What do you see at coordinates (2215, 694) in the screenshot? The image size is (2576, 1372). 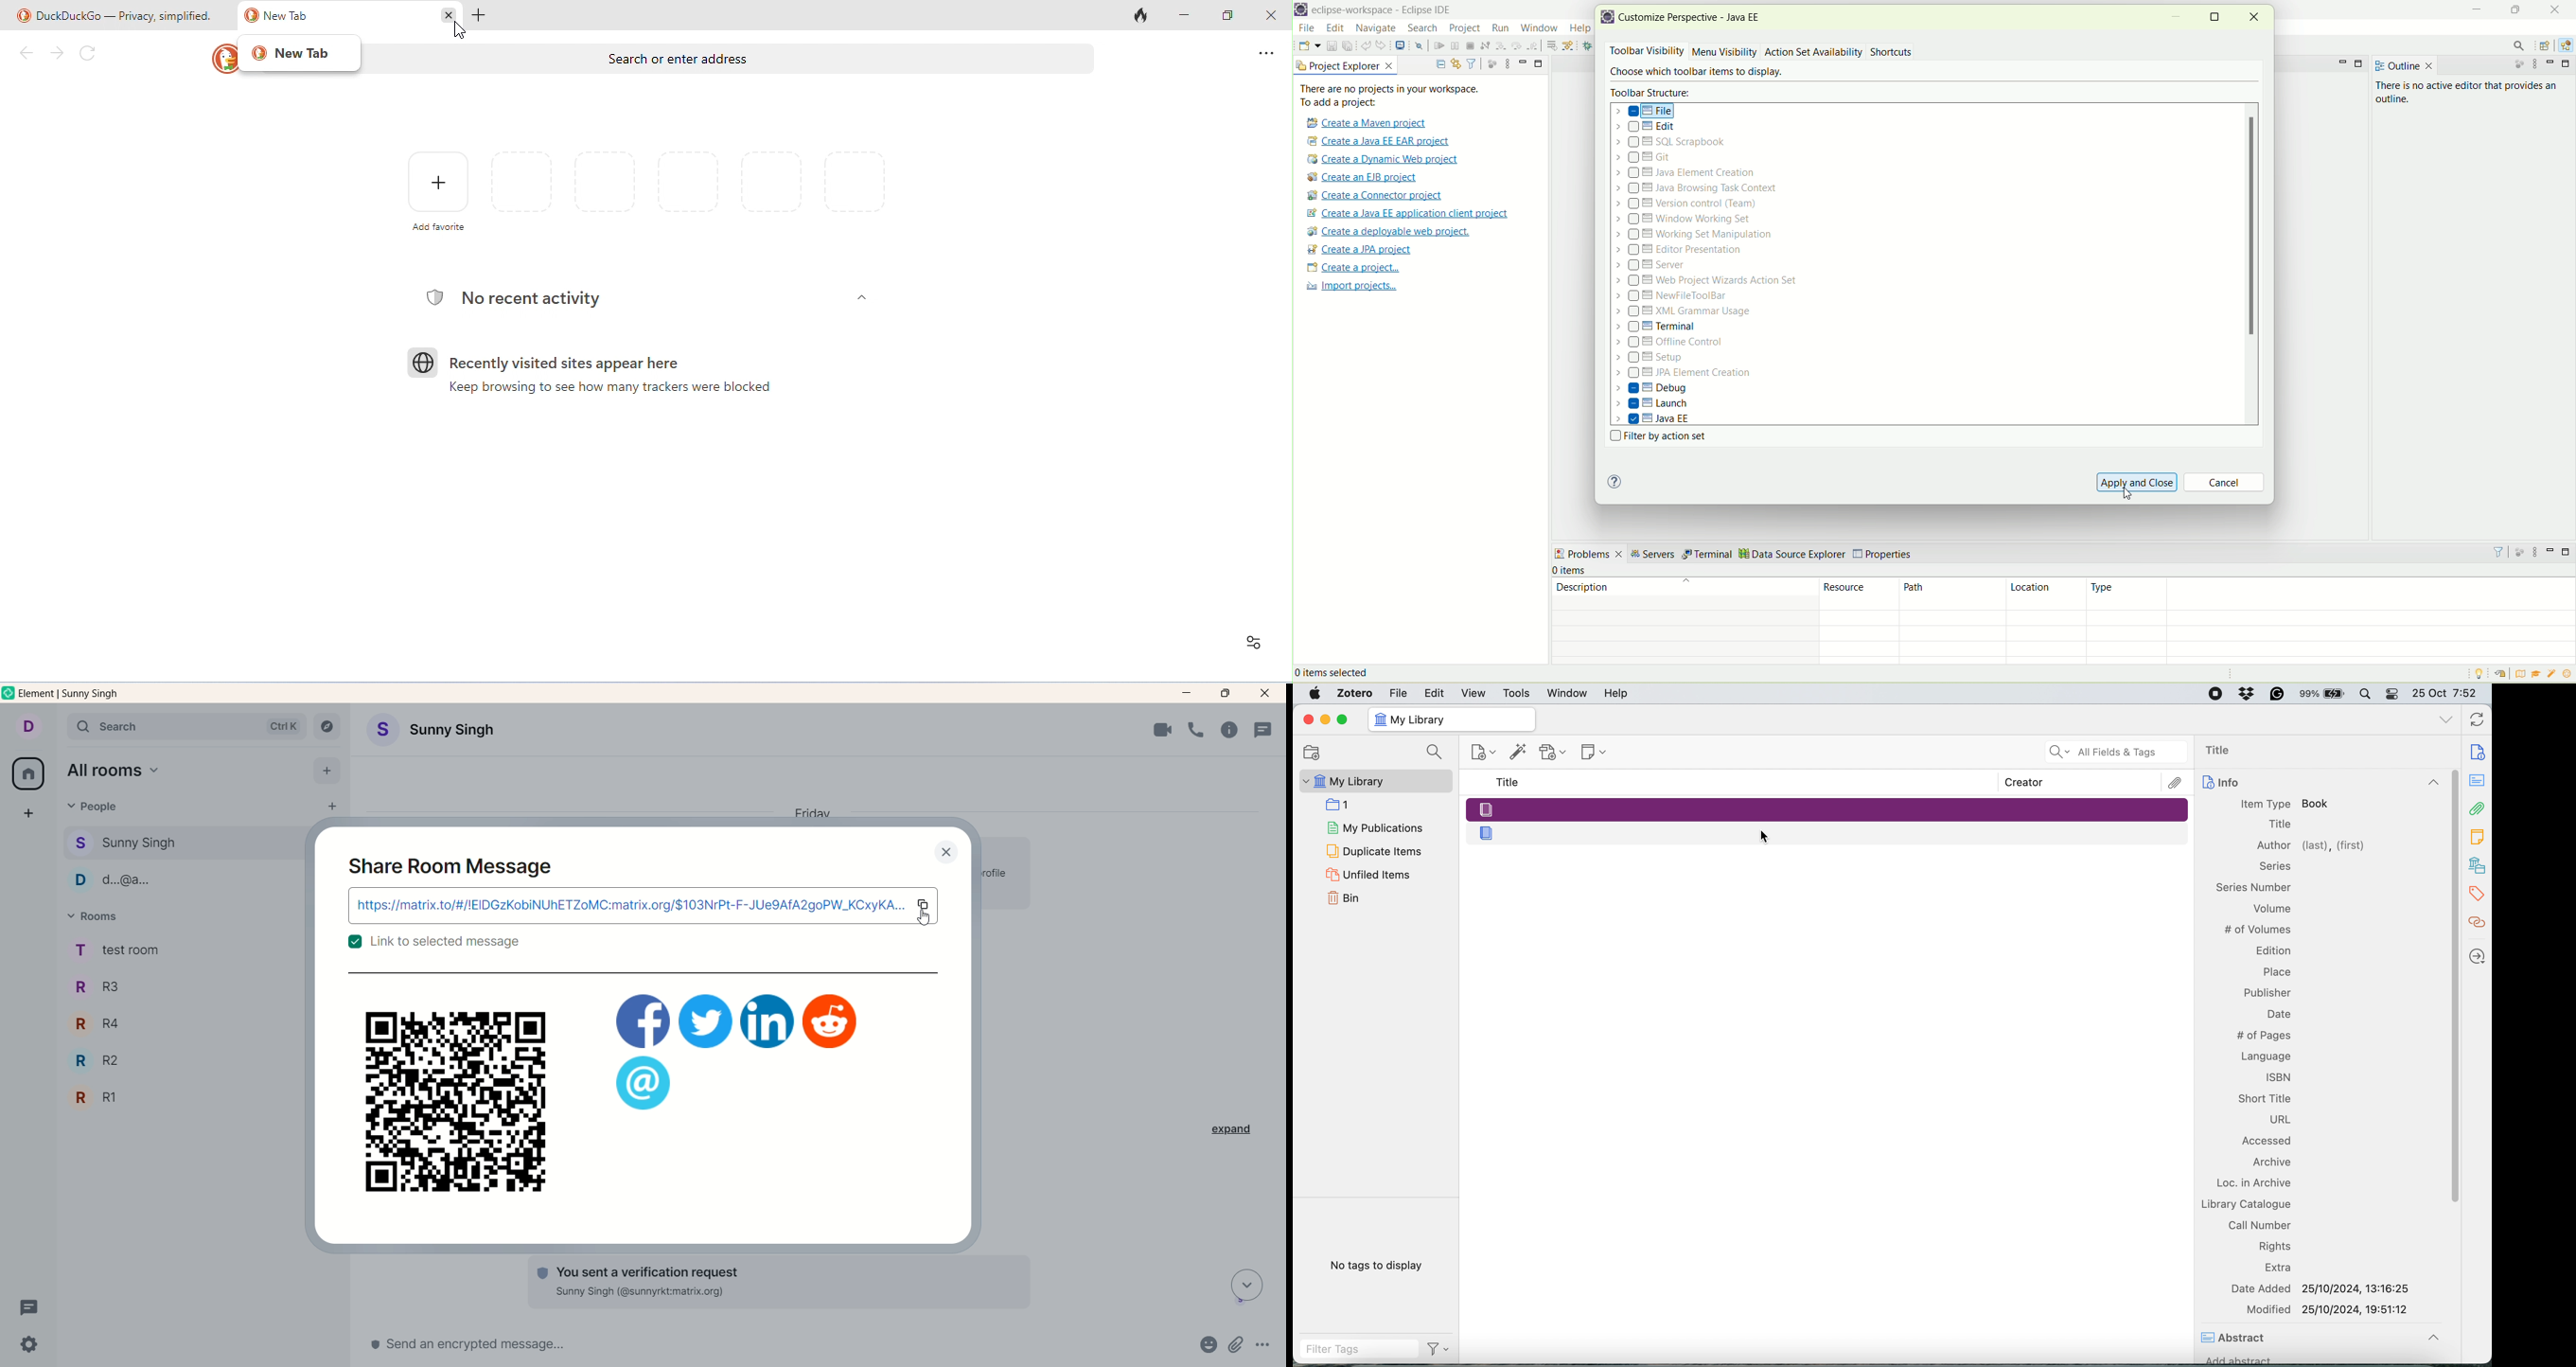 I see `Screen recording` at bounding box center [2215, 694].